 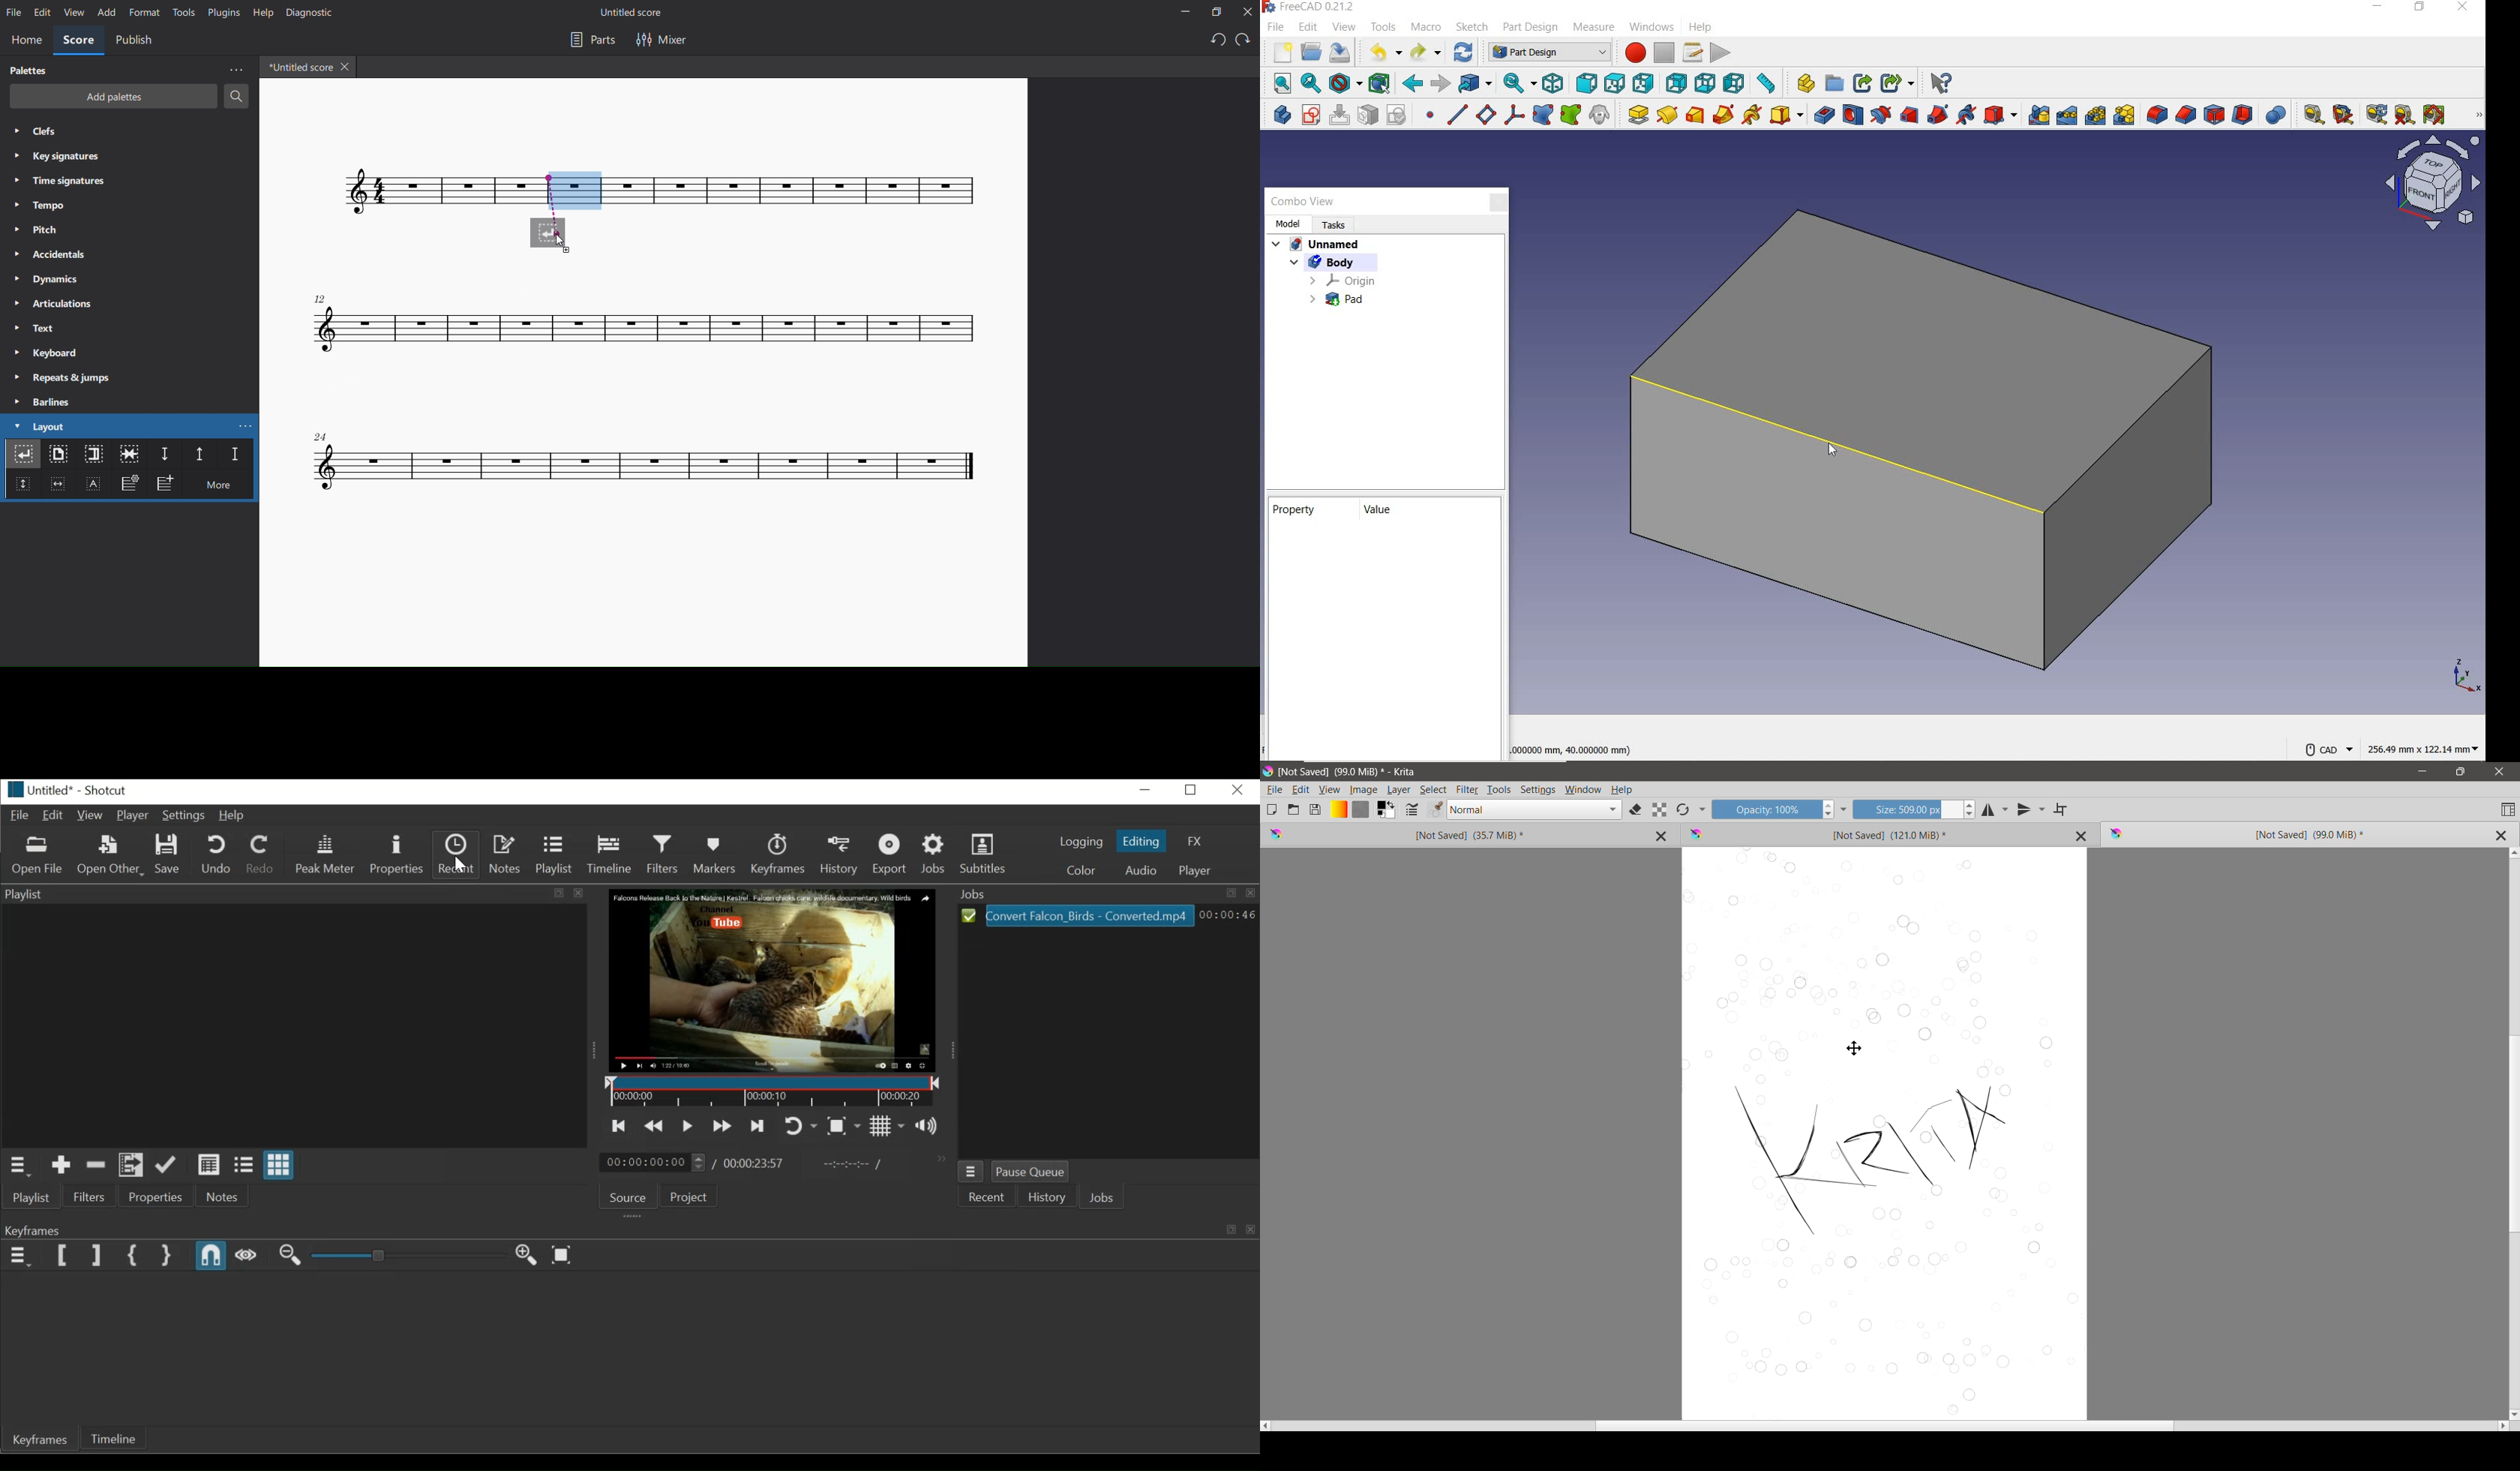 I want to click on History, so click(x=843, y=855).